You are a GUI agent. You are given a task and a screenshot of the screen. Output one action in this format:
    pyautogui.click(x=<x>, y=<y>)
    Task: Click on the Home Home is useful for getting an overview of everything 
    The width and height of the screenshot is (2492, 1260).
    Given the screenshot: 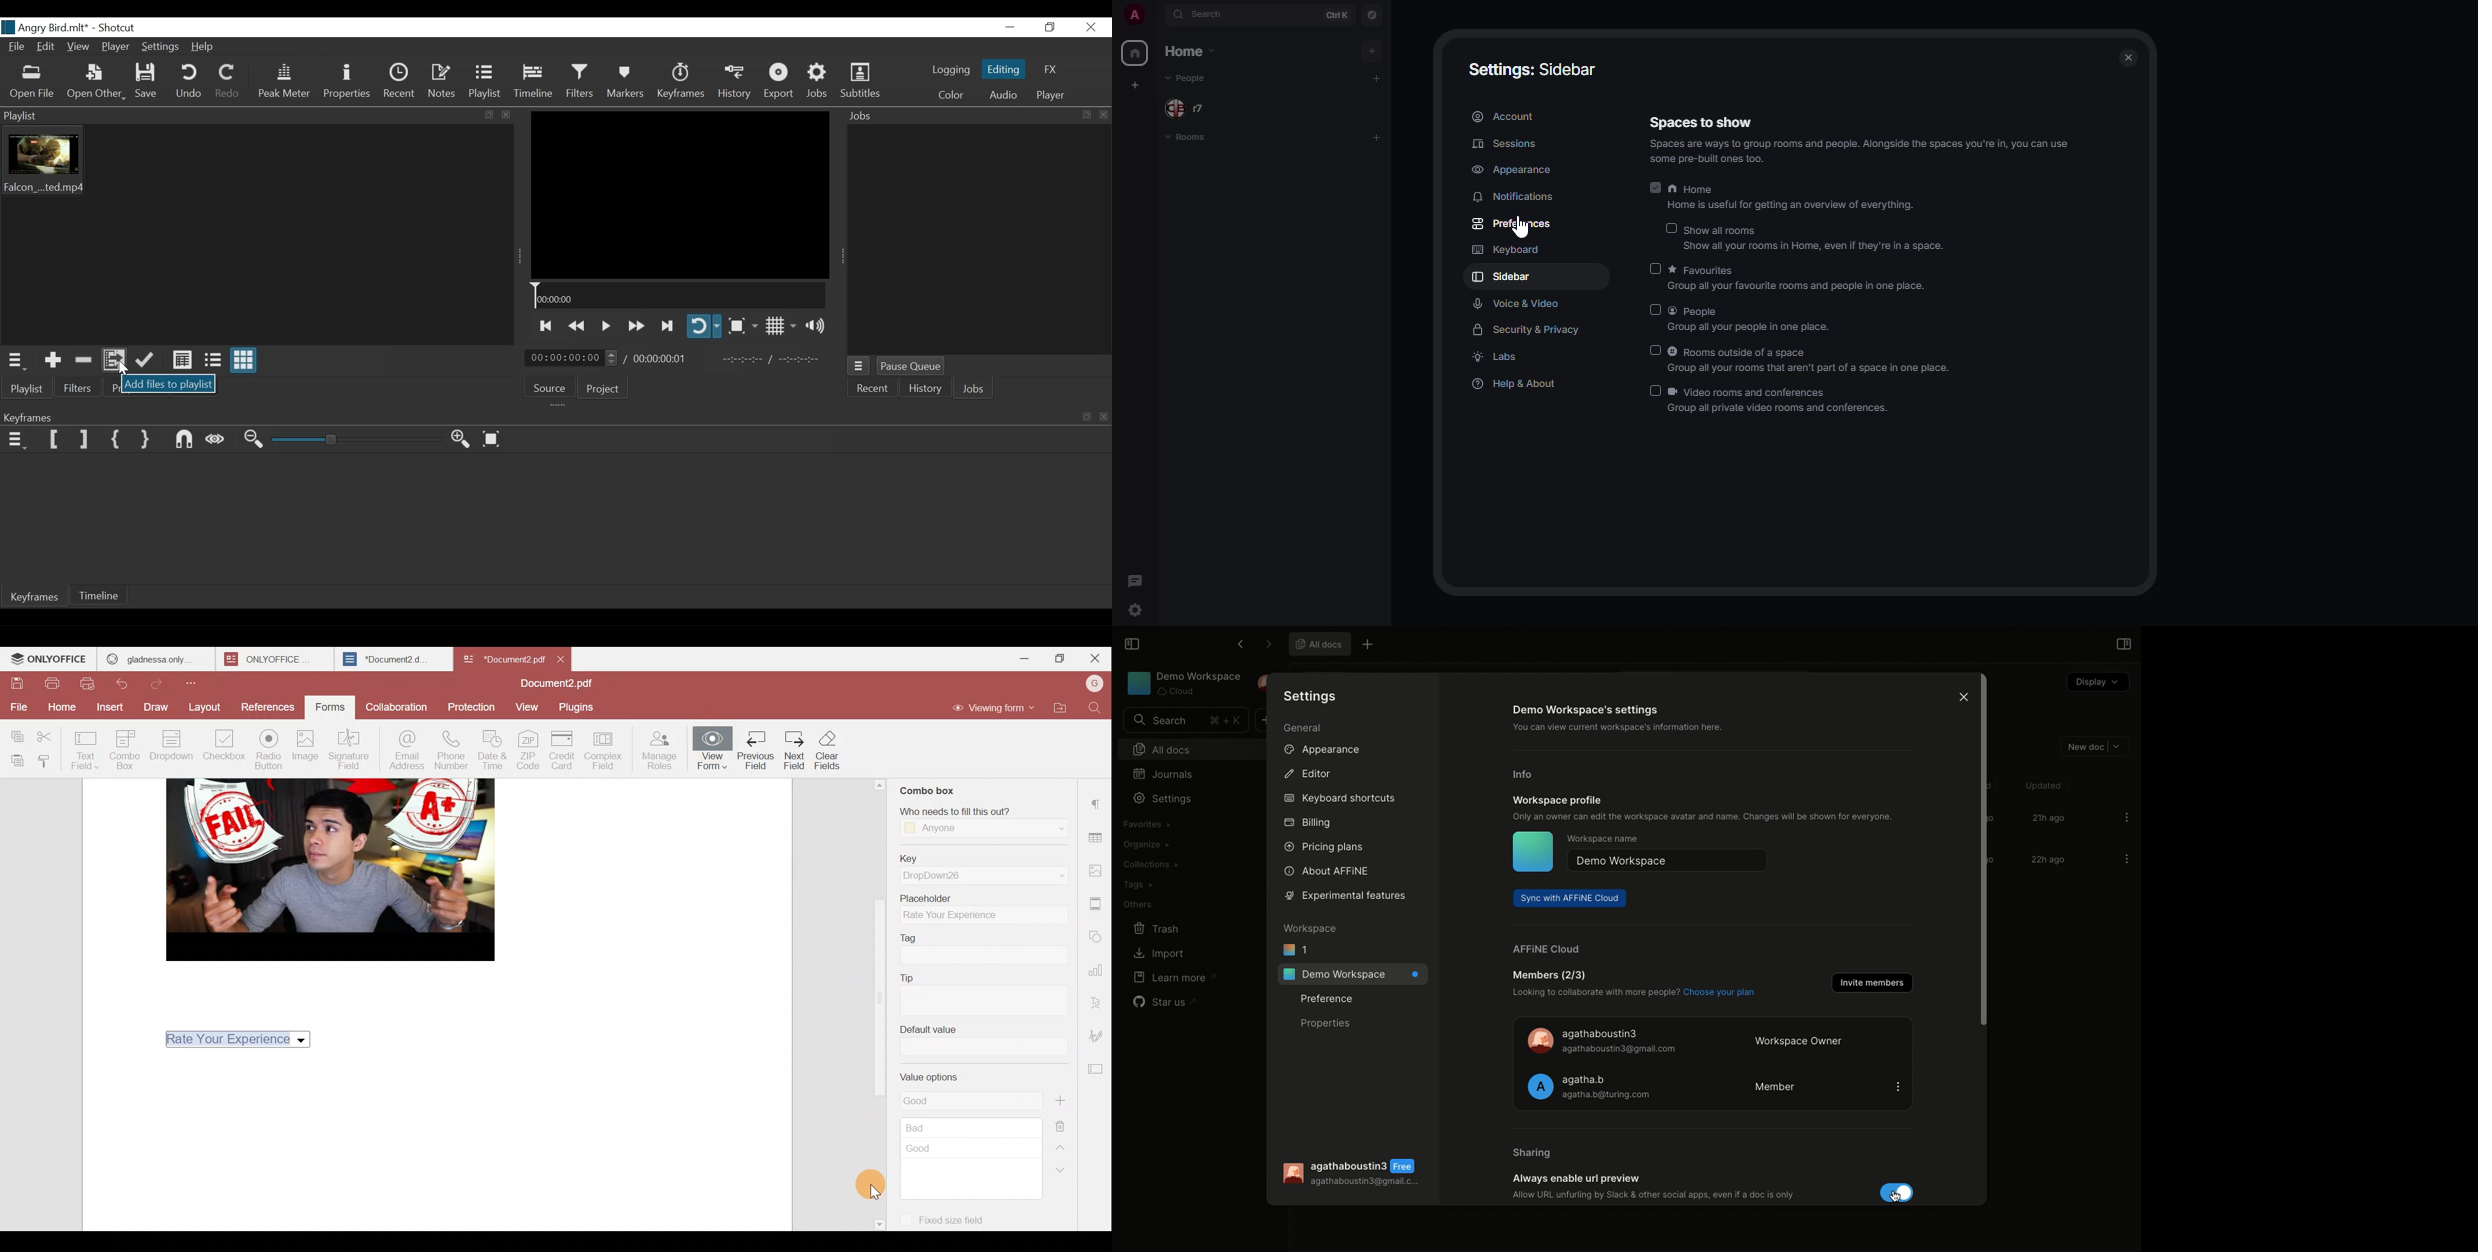 What is the action you would take?
    pyautogui.click(x=1799, y=195)
    